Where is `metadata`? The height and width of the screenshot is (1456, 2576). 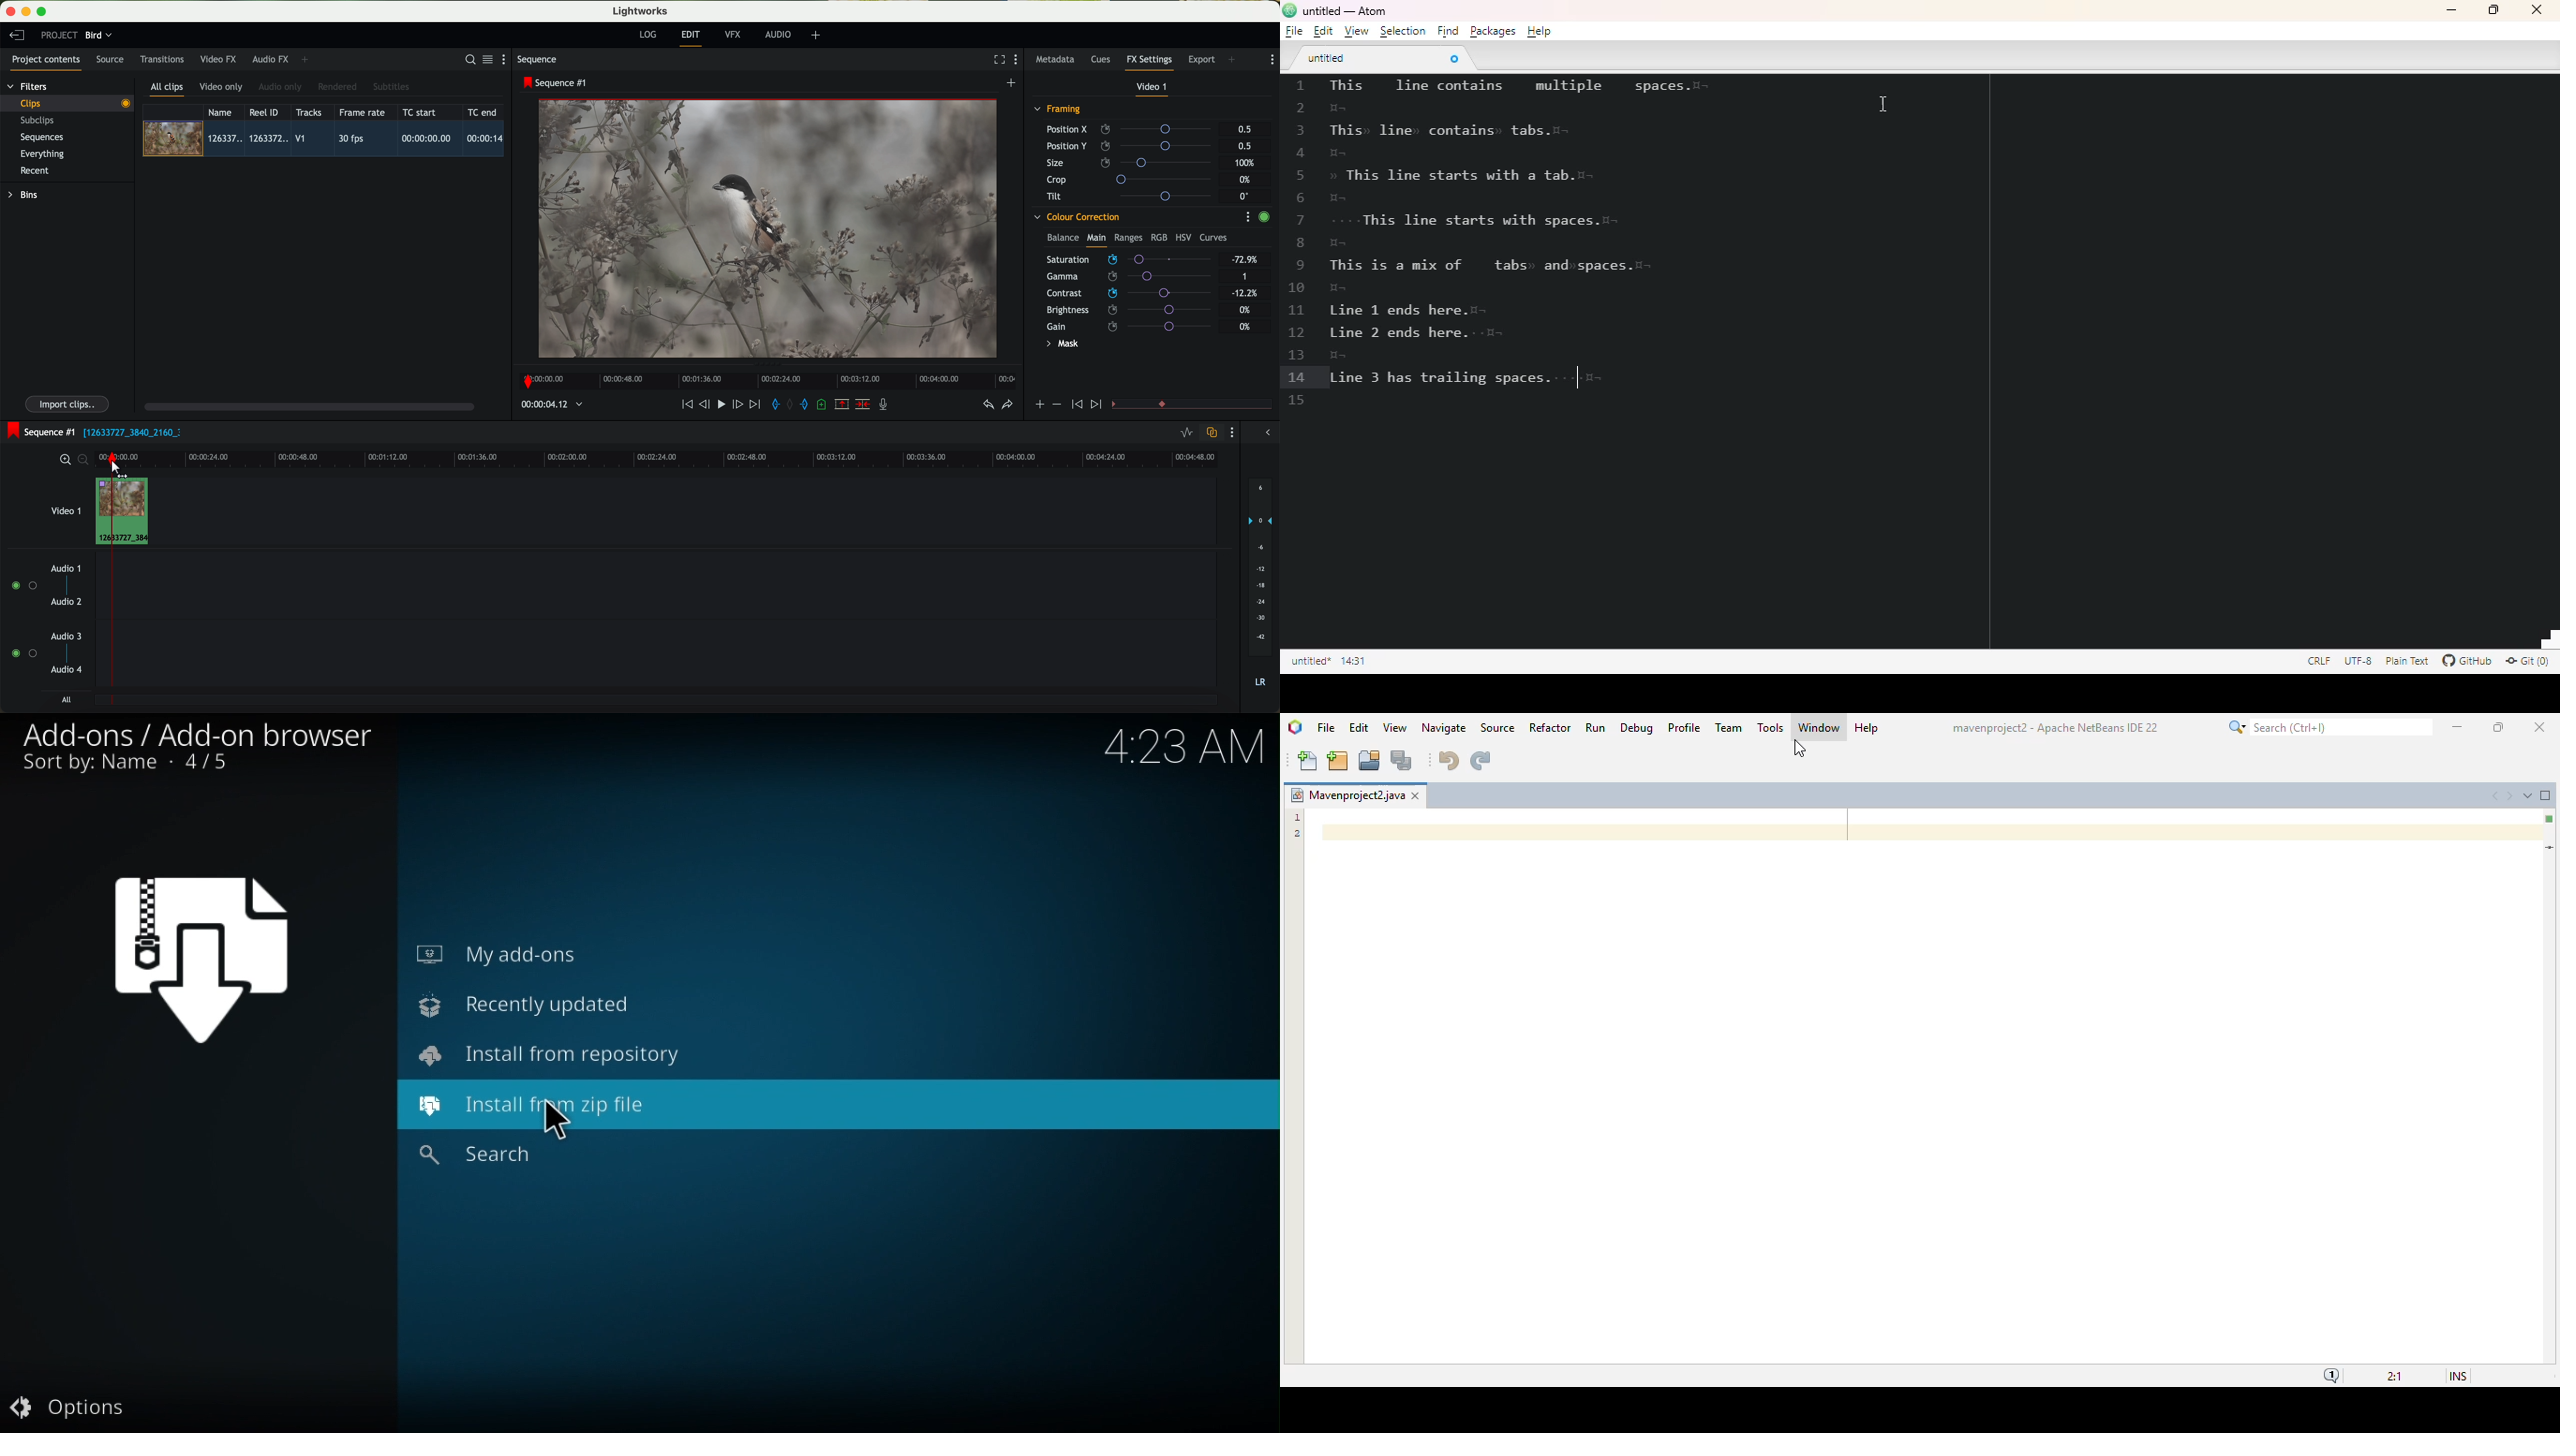
metadata is located at coordinates (1058, 60).